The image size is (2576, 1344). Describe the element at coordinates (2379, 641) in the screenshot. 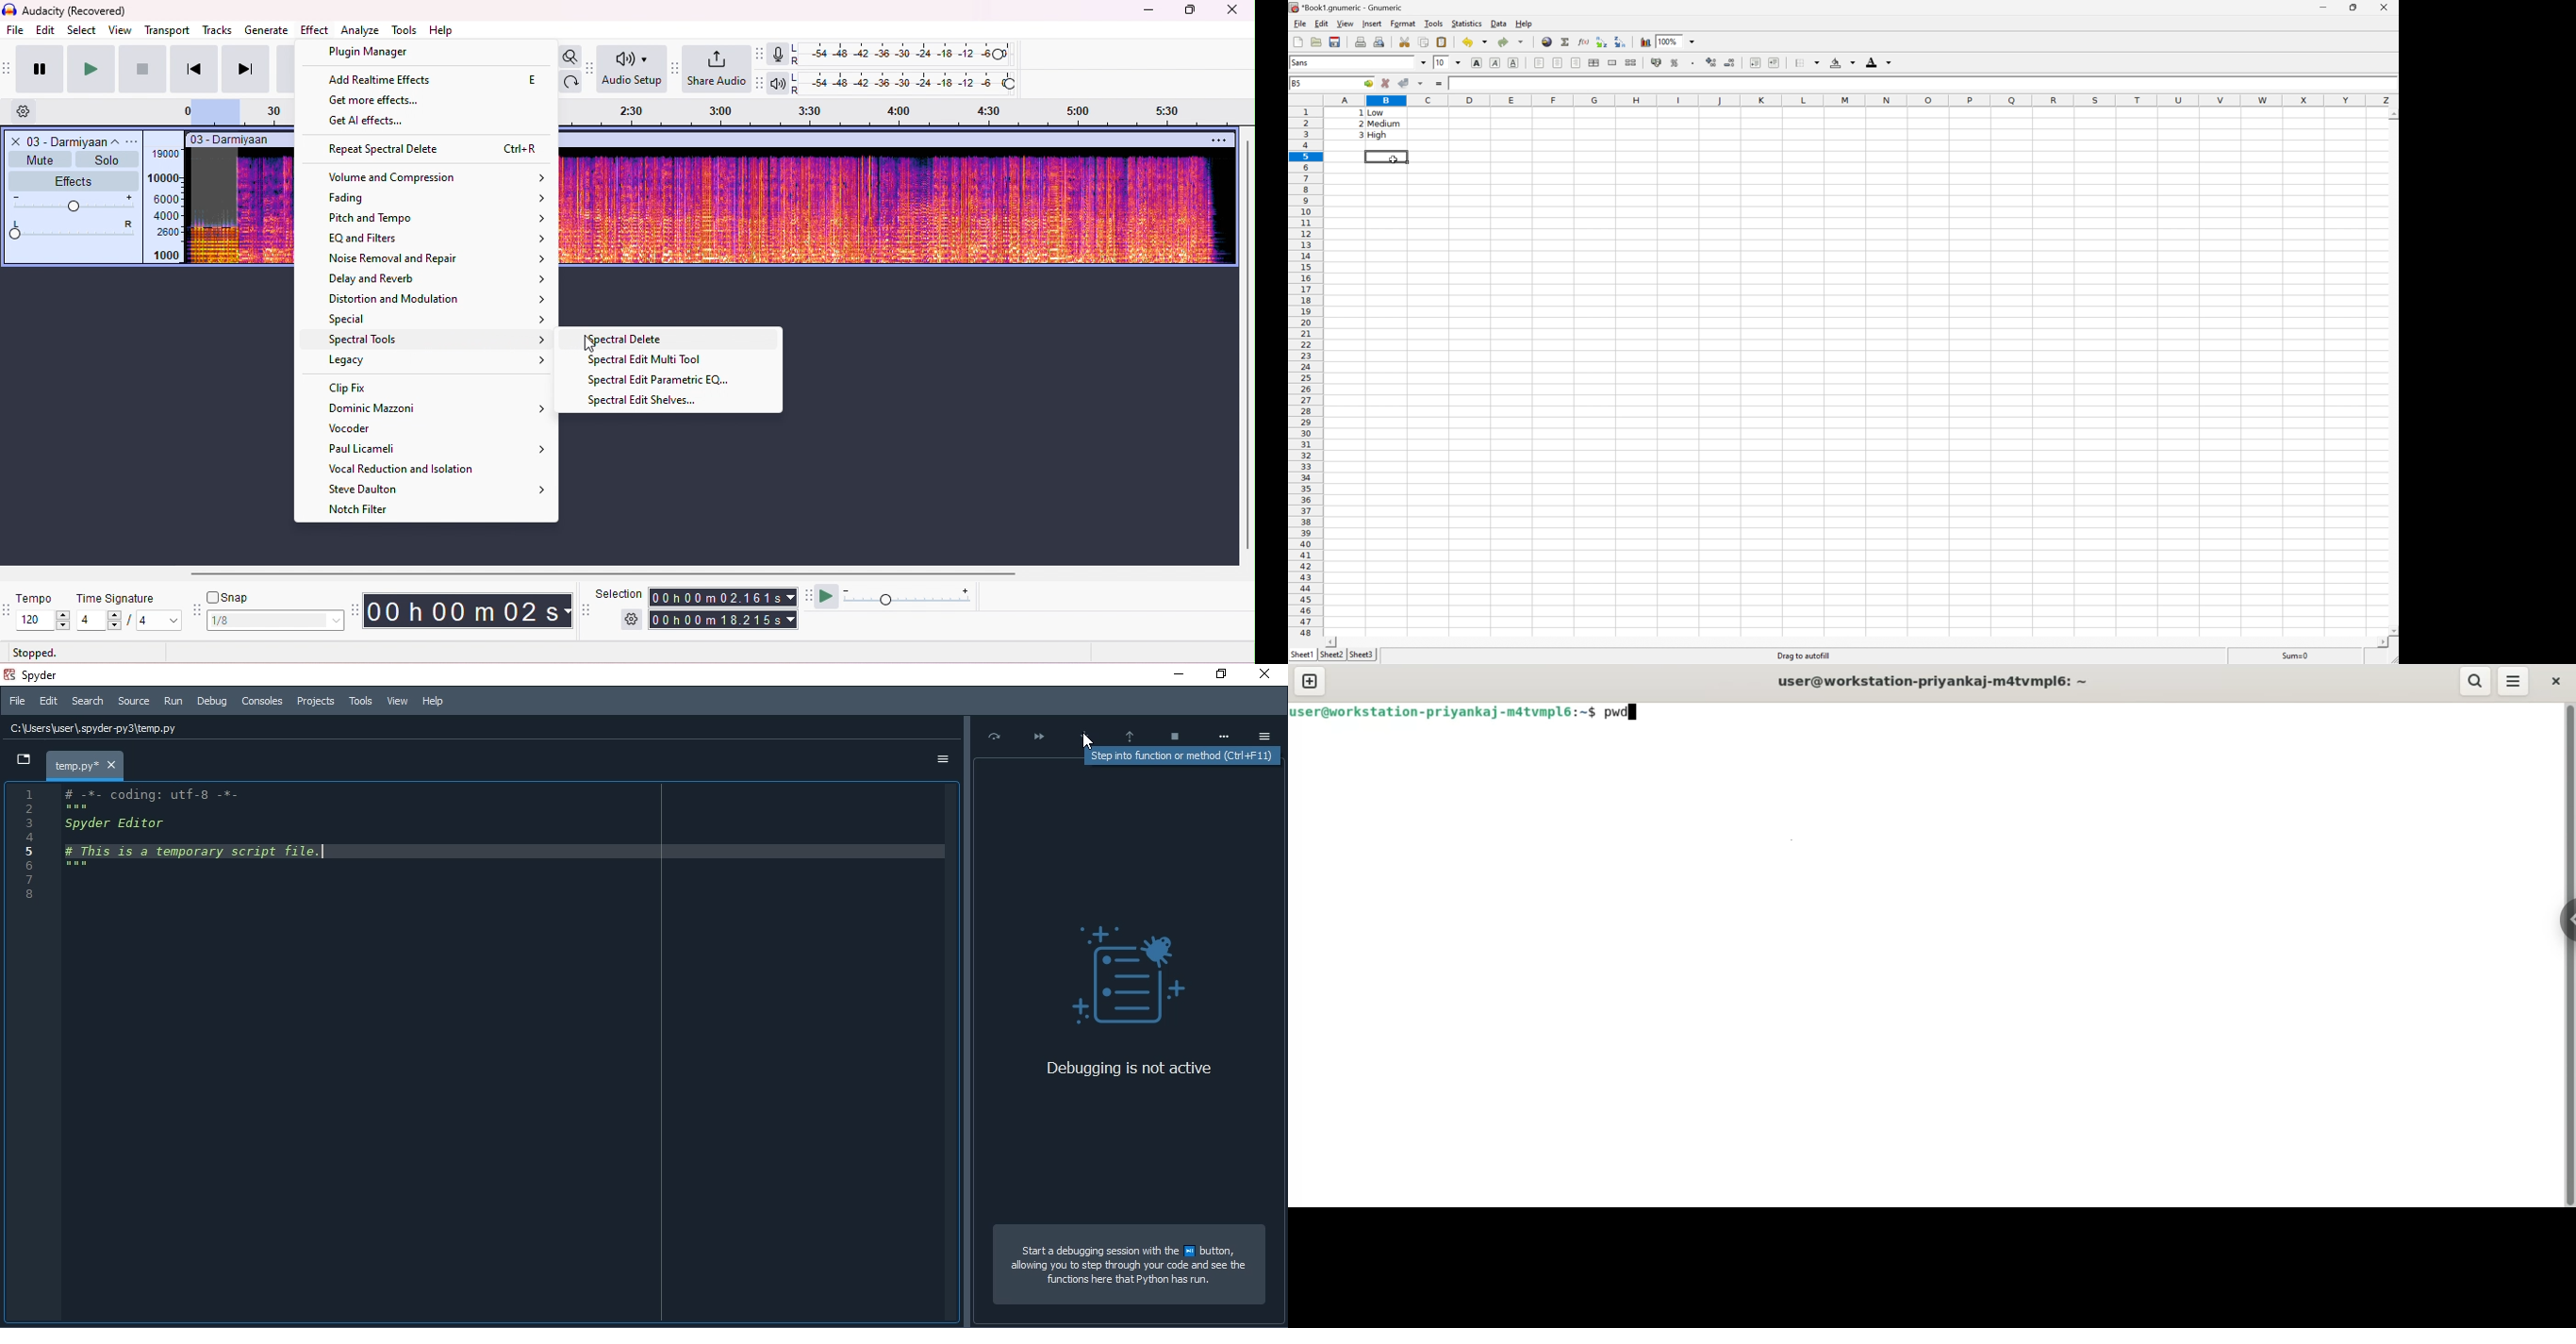

I see `Scroll Right` at that location.